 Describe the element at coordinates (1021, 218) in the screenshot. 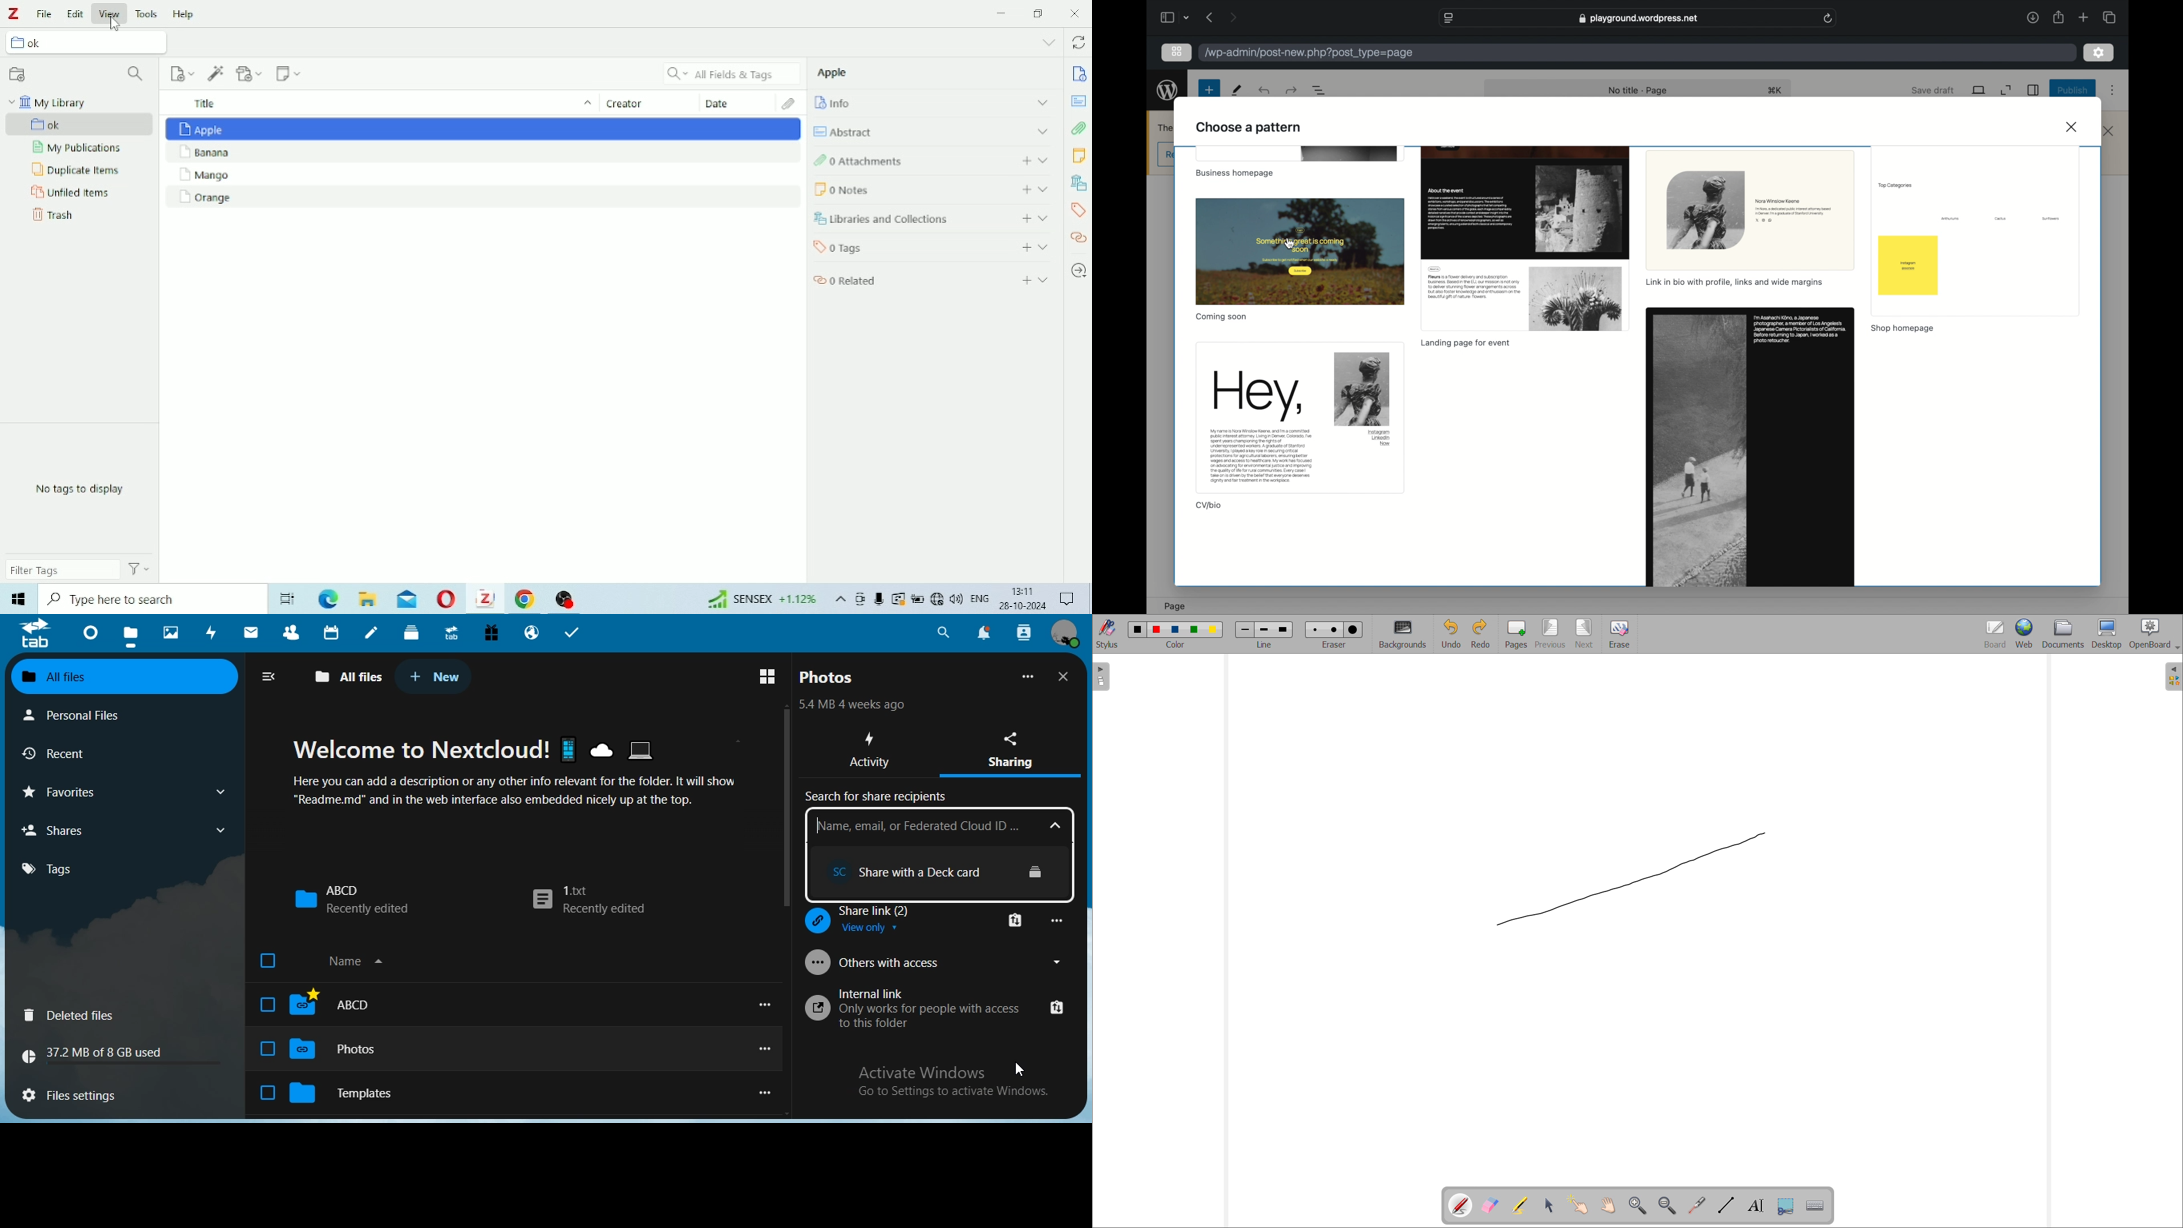

I see `add` at that location.